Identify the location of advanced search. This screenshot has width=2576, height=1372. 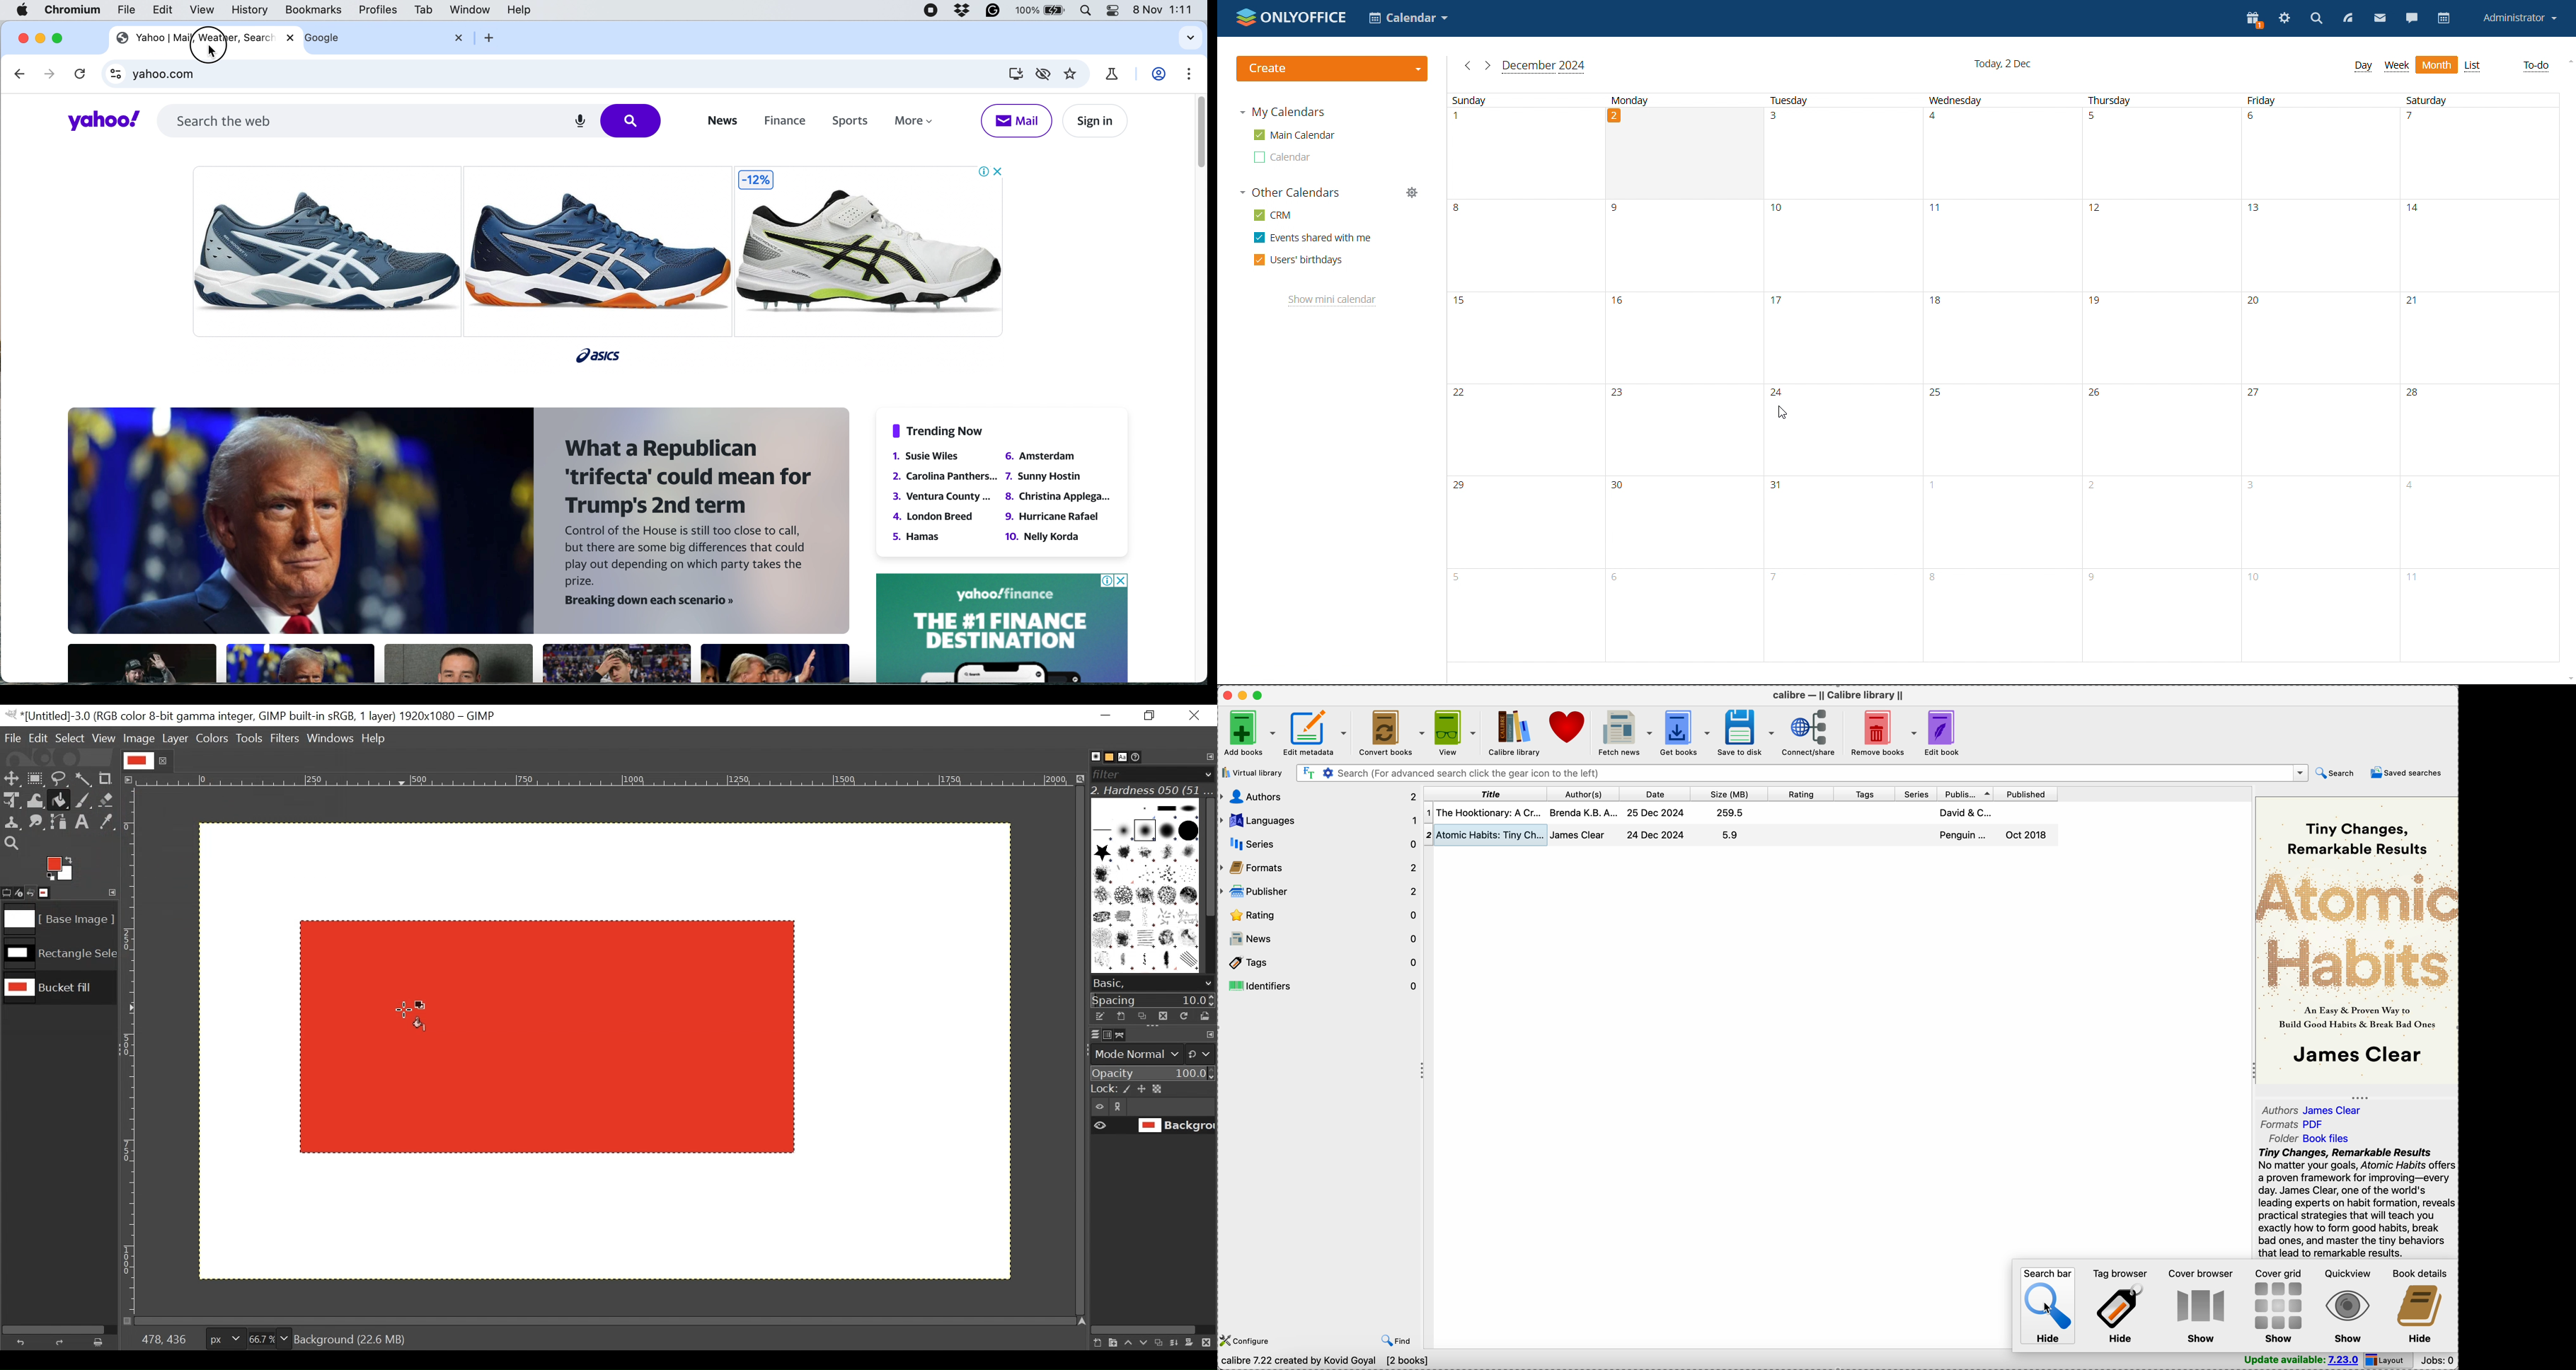
(1327, 773).